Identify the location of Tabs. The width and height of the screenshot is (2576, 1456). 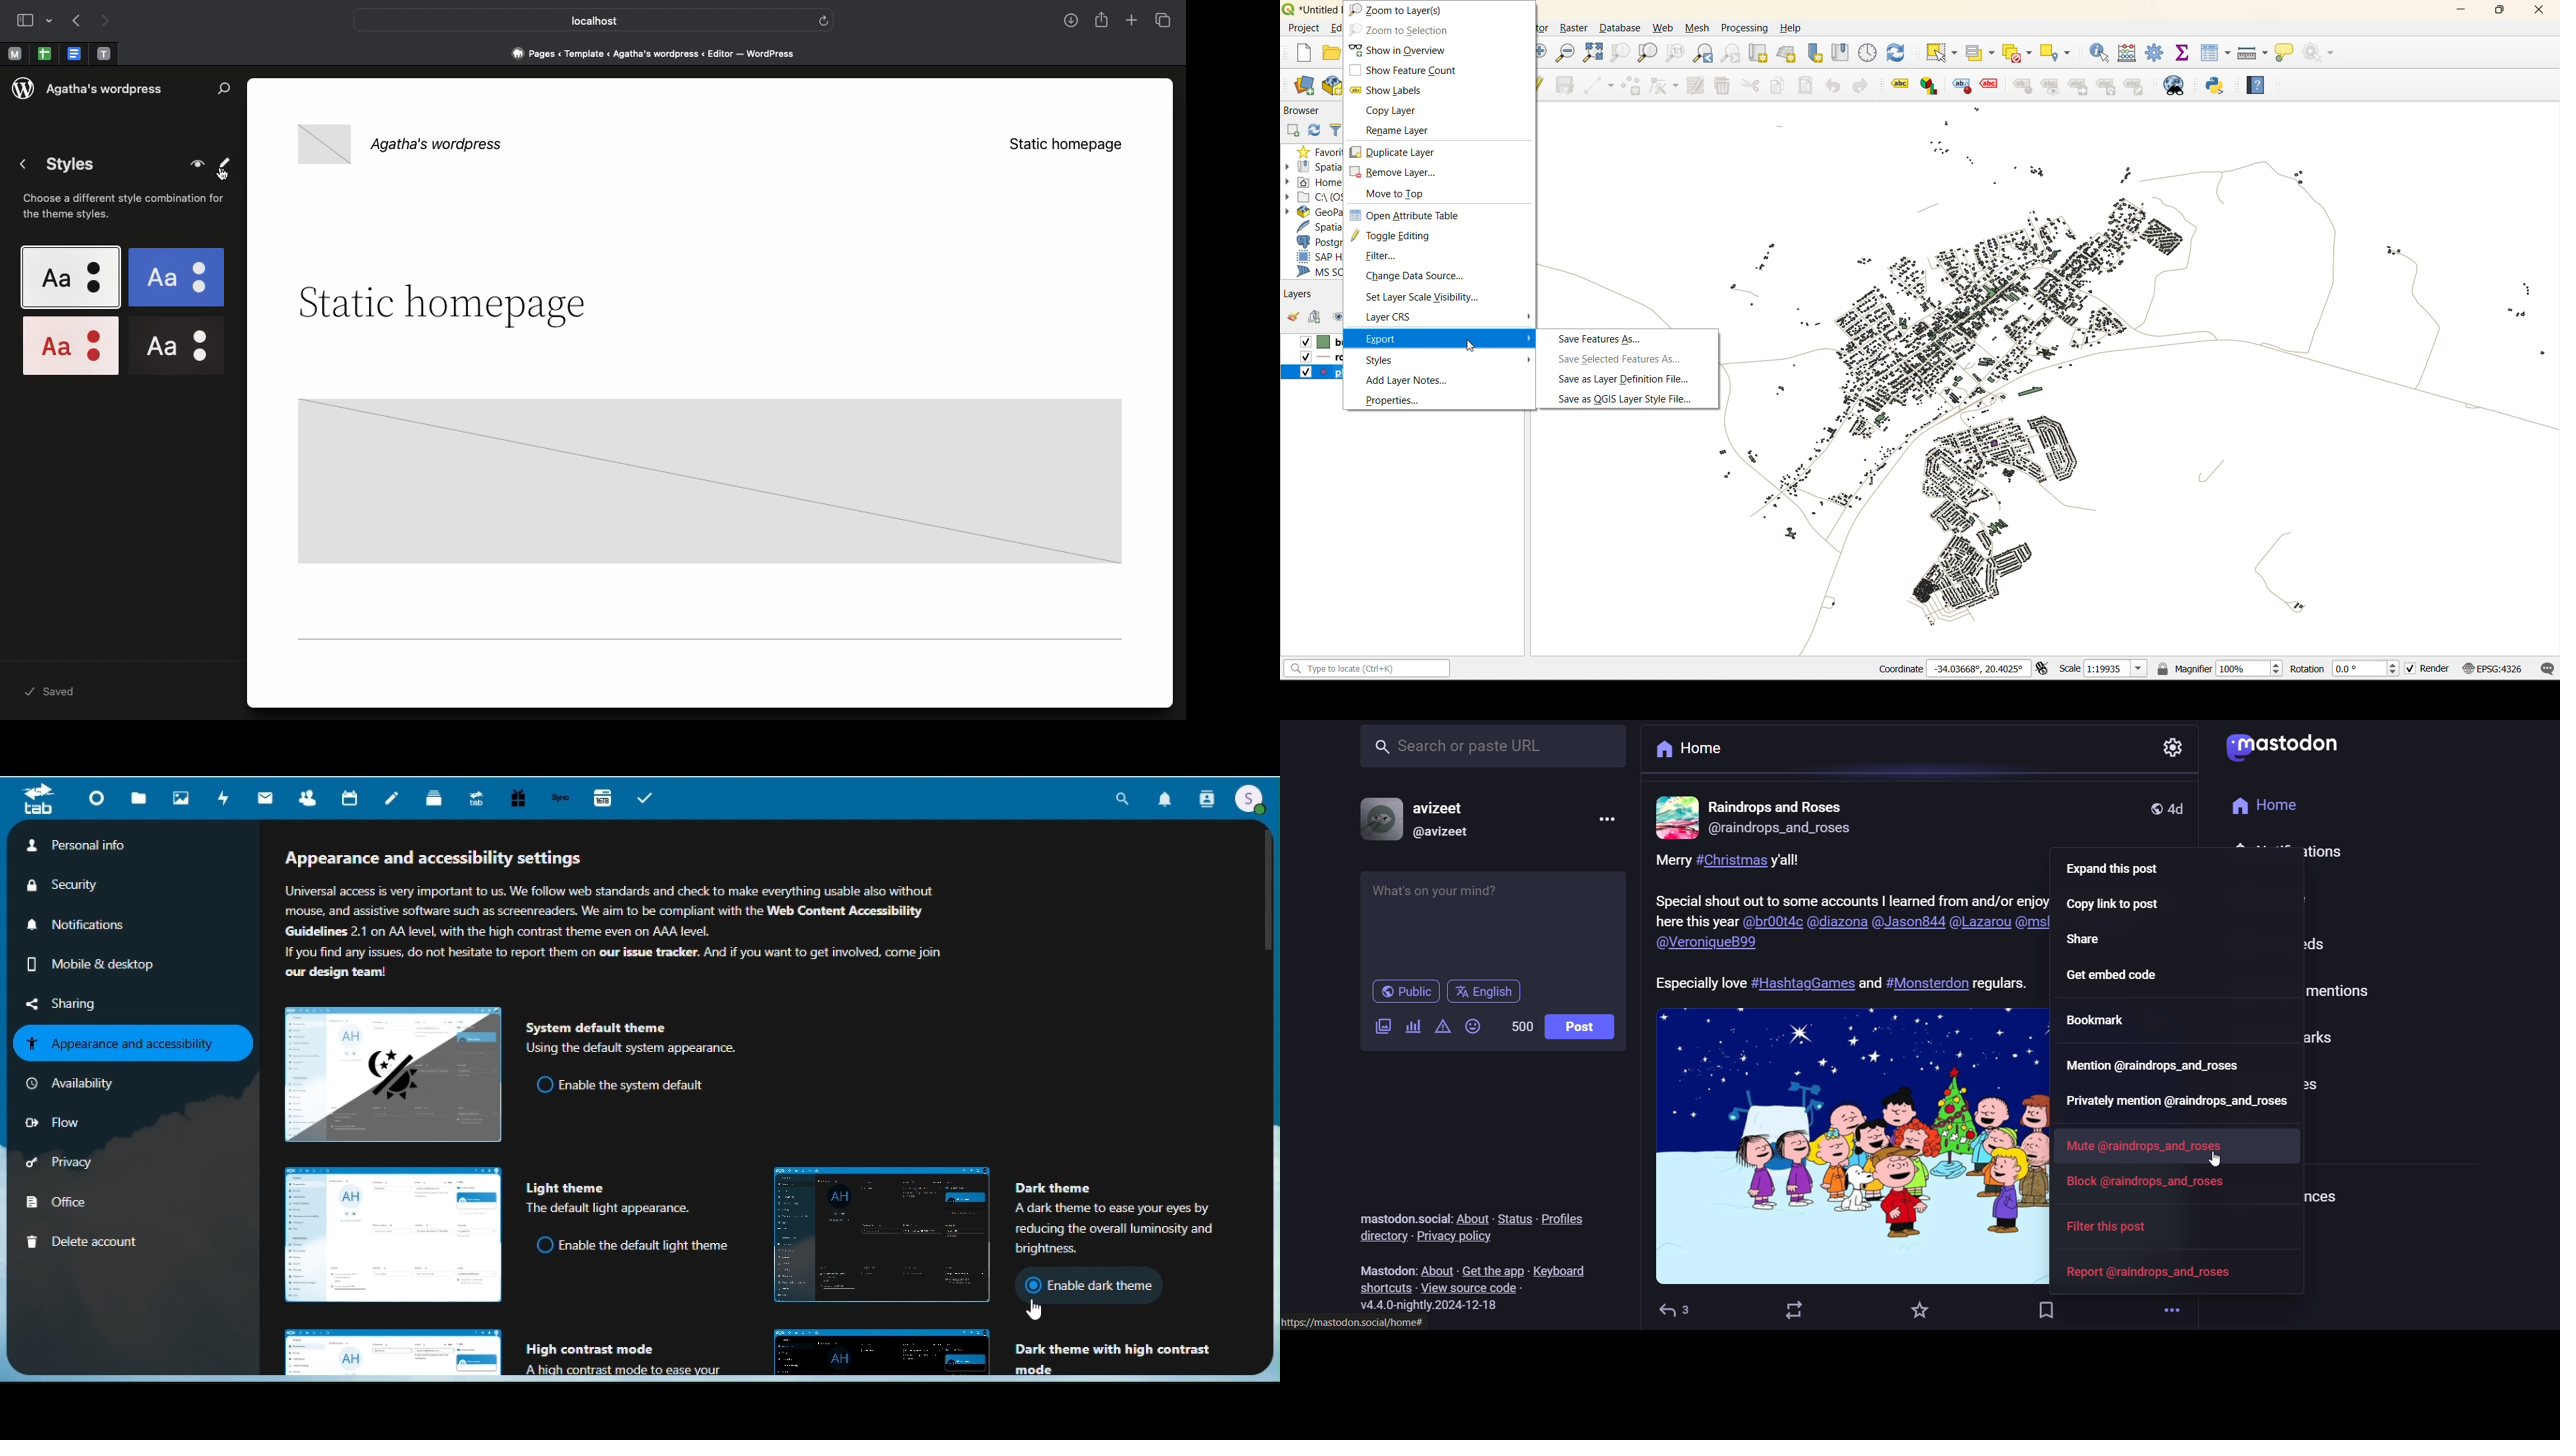
(1165, 21).